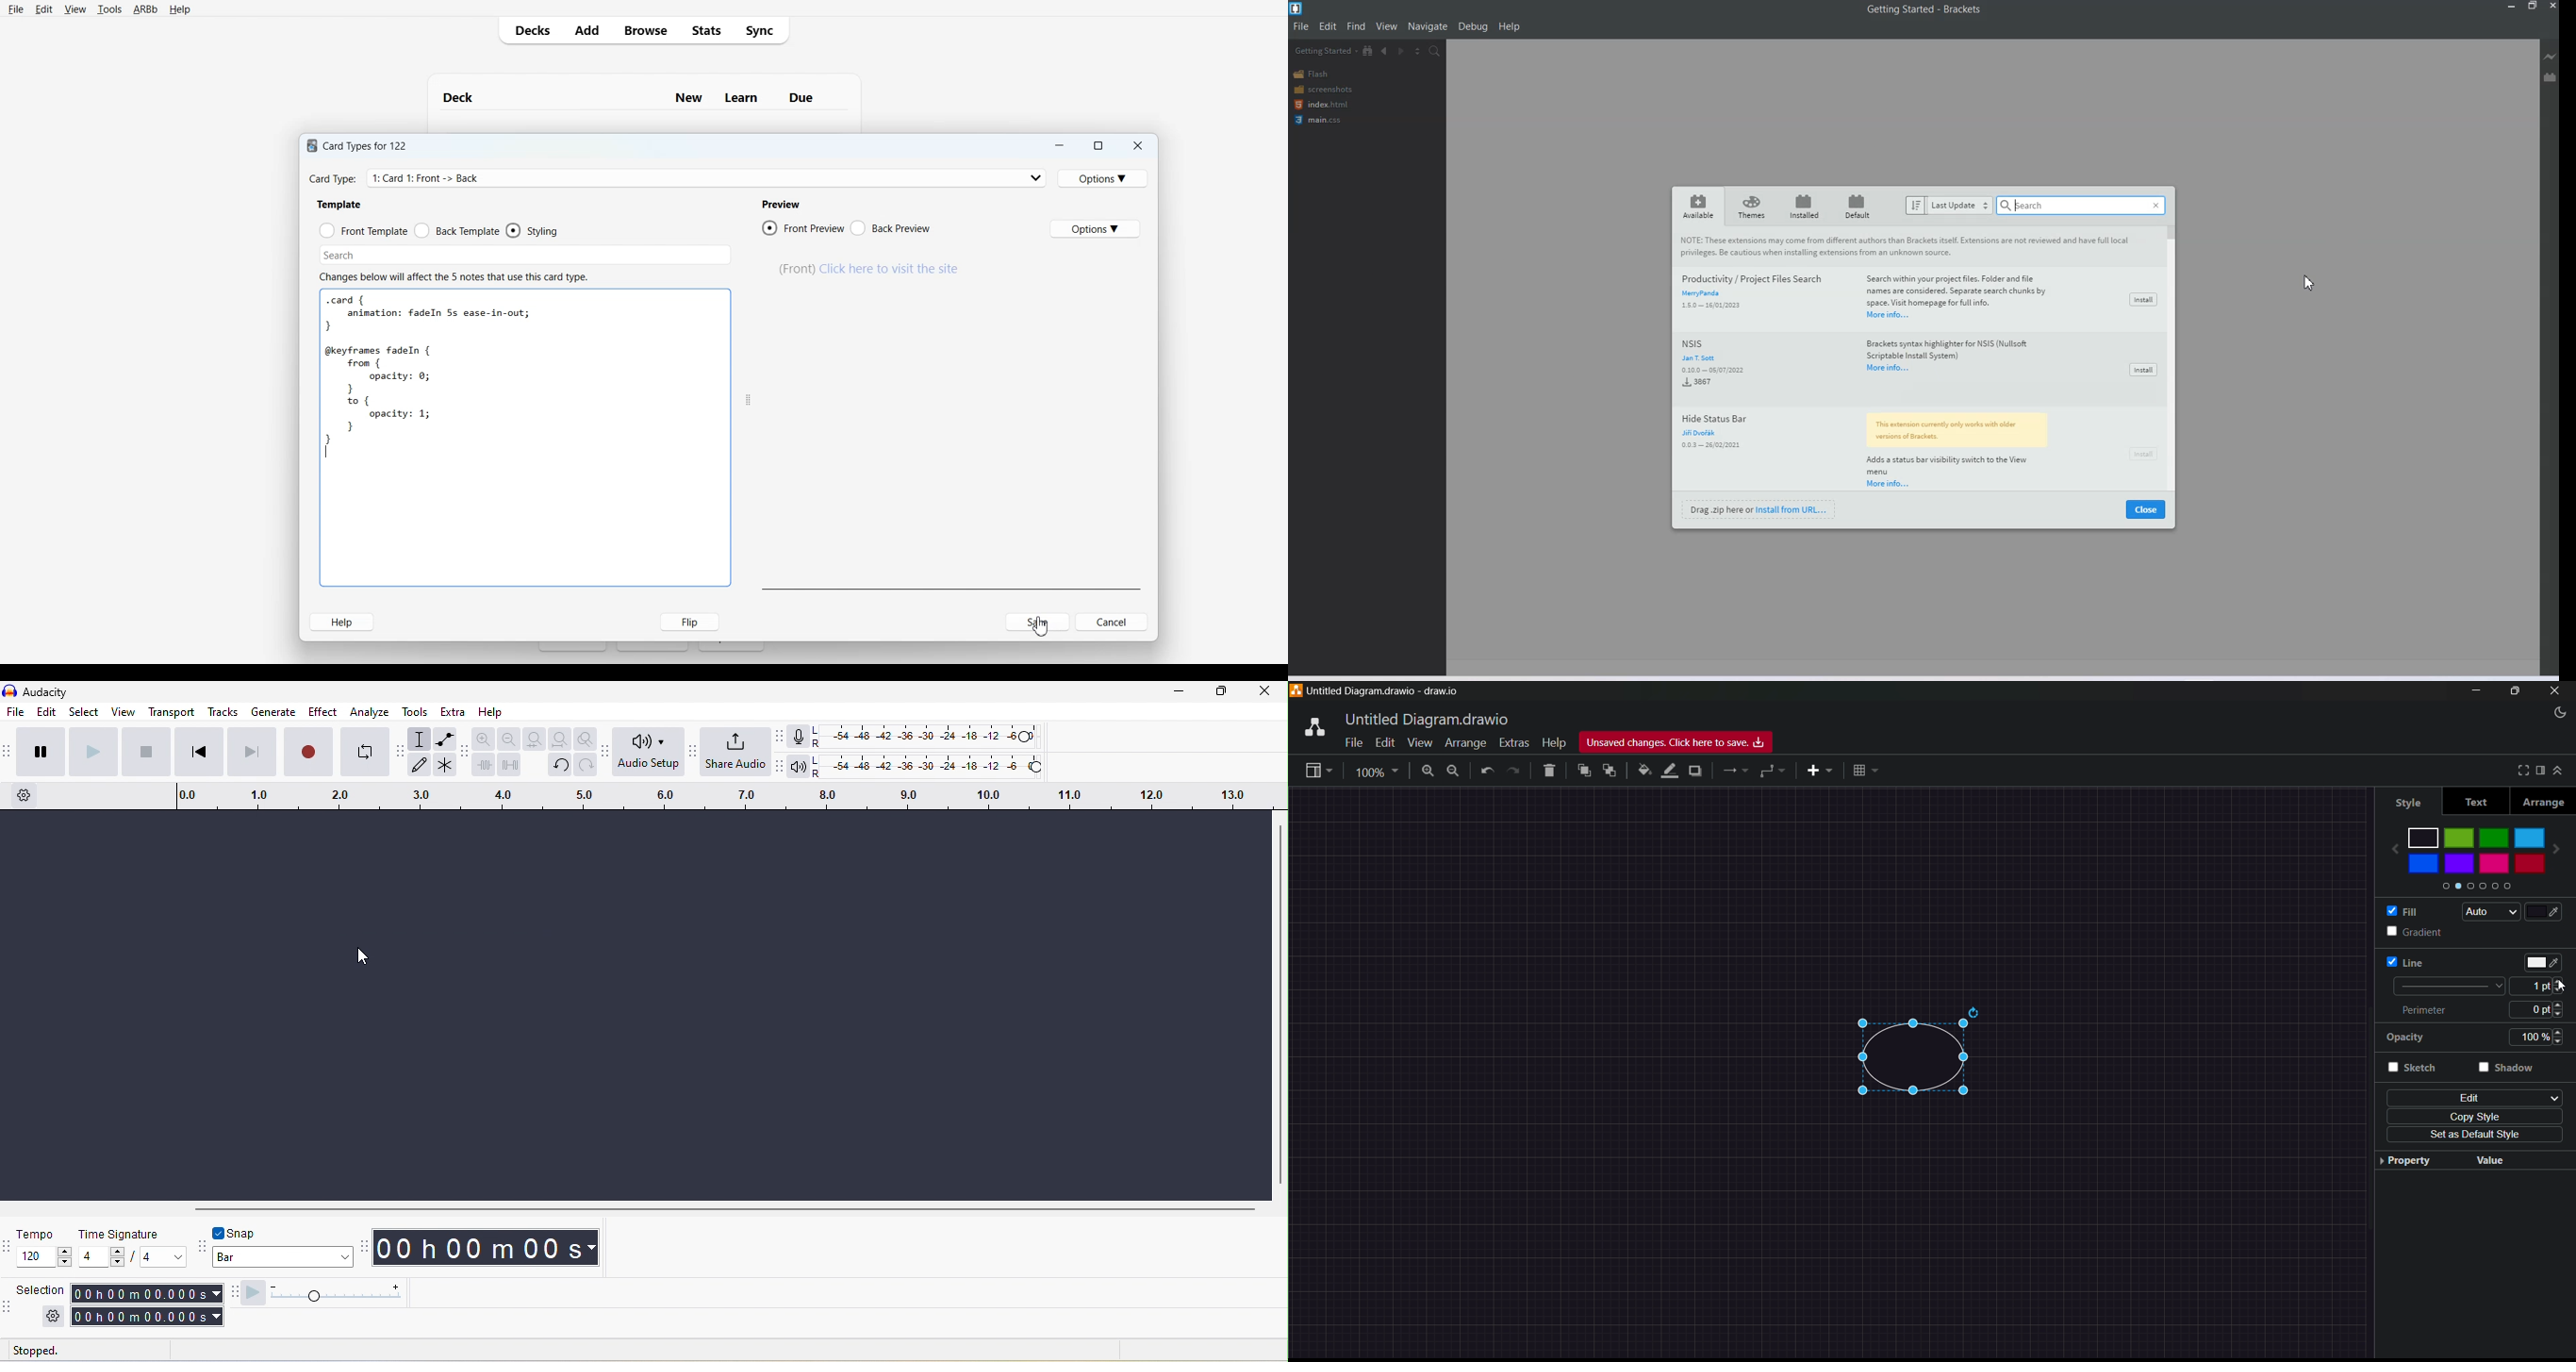  Describe the element at coordinates (2445, 986) in the screenshot. I see `input line style` at that location.